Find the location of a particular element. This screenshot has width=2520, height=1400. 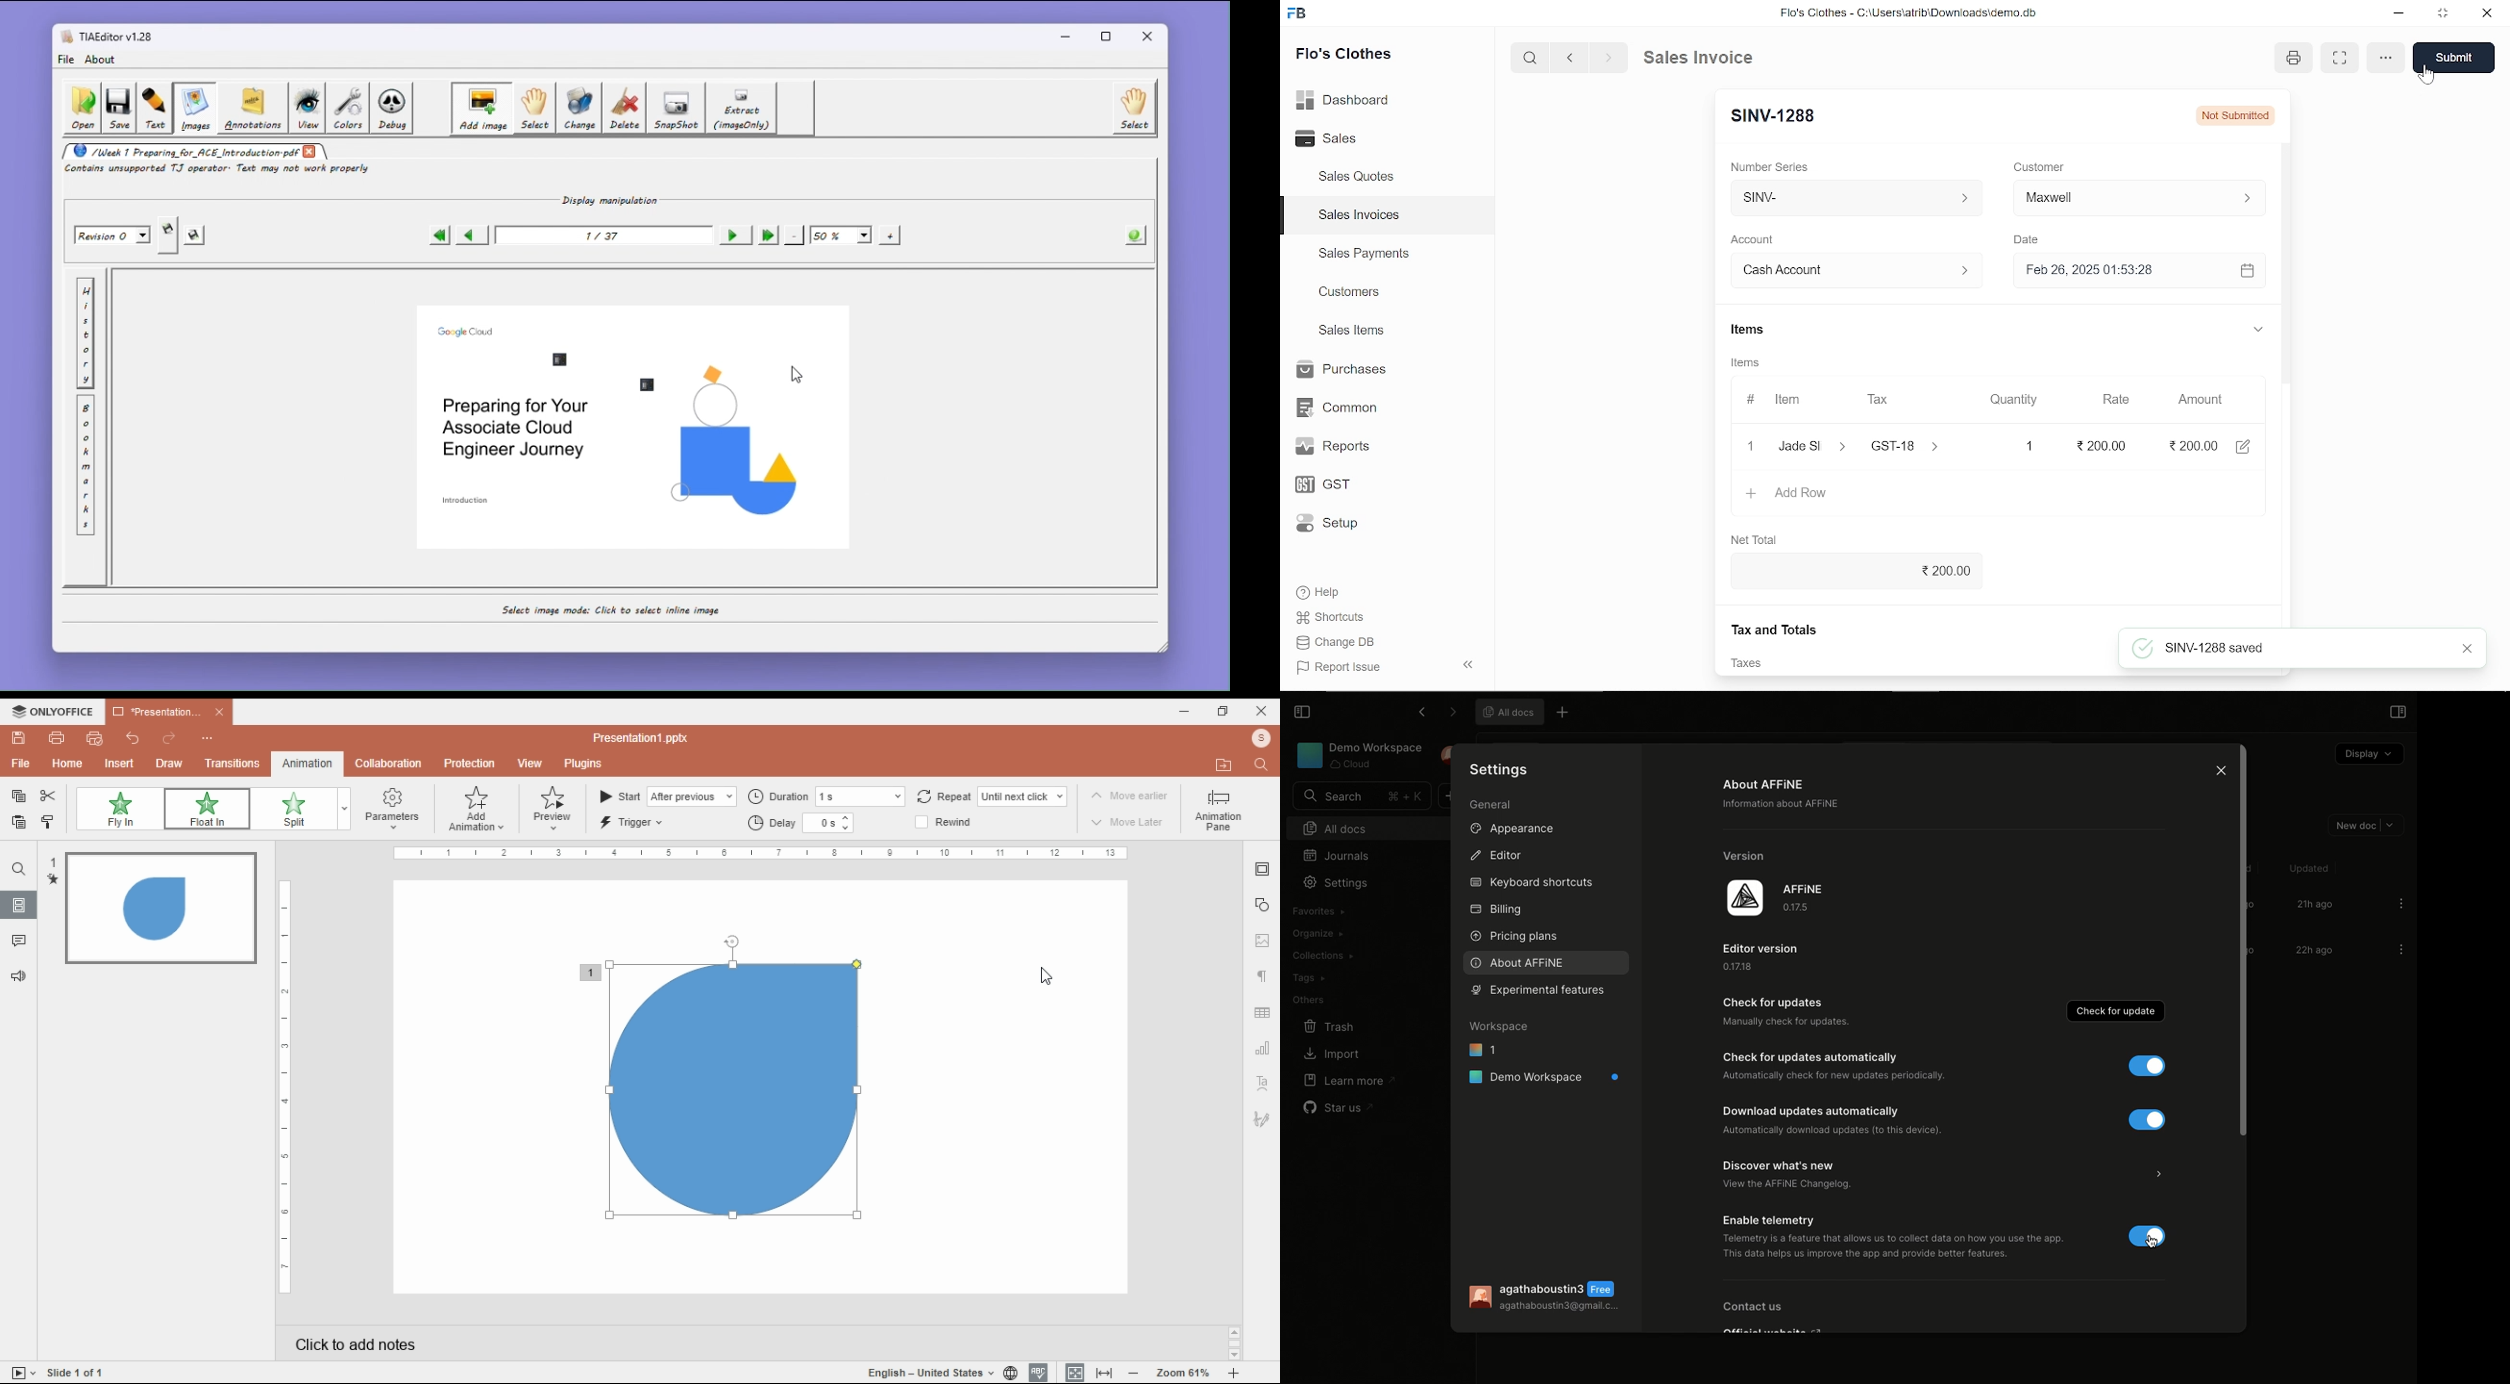

cursor is located at coordinates (2428, 76).